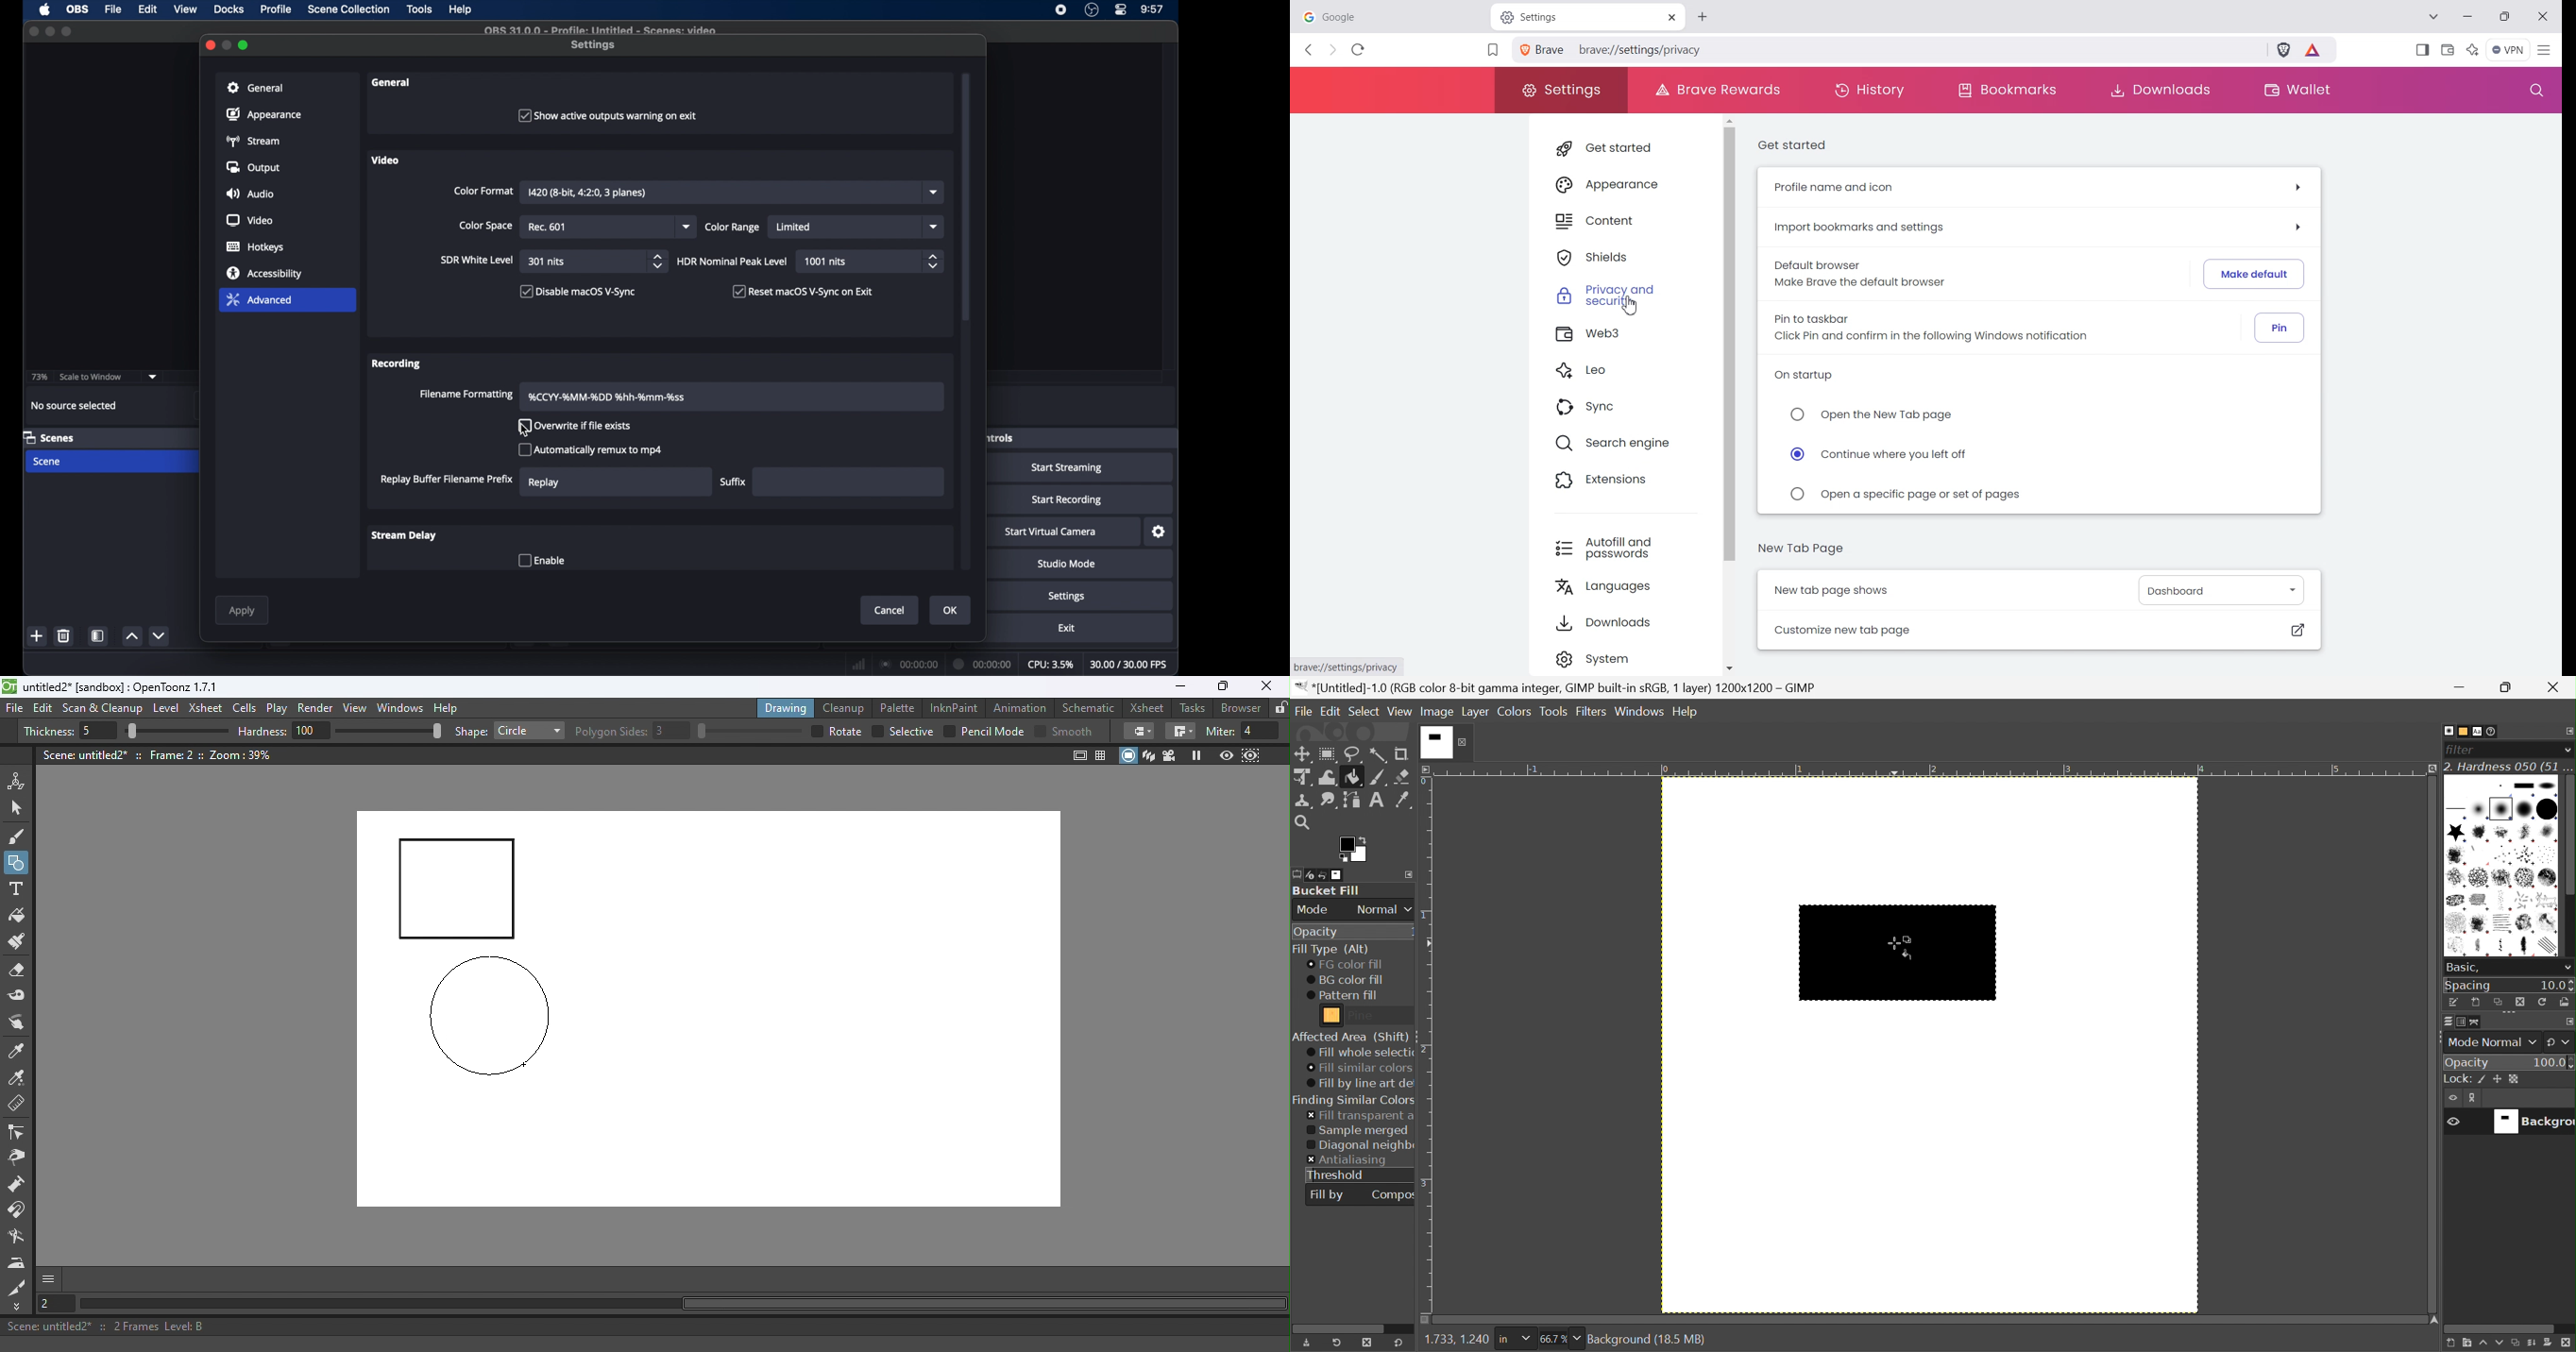  What do you see at coordinates (250, 193) in the screenshot?
I see `audio` at bounding box center [250, 193].